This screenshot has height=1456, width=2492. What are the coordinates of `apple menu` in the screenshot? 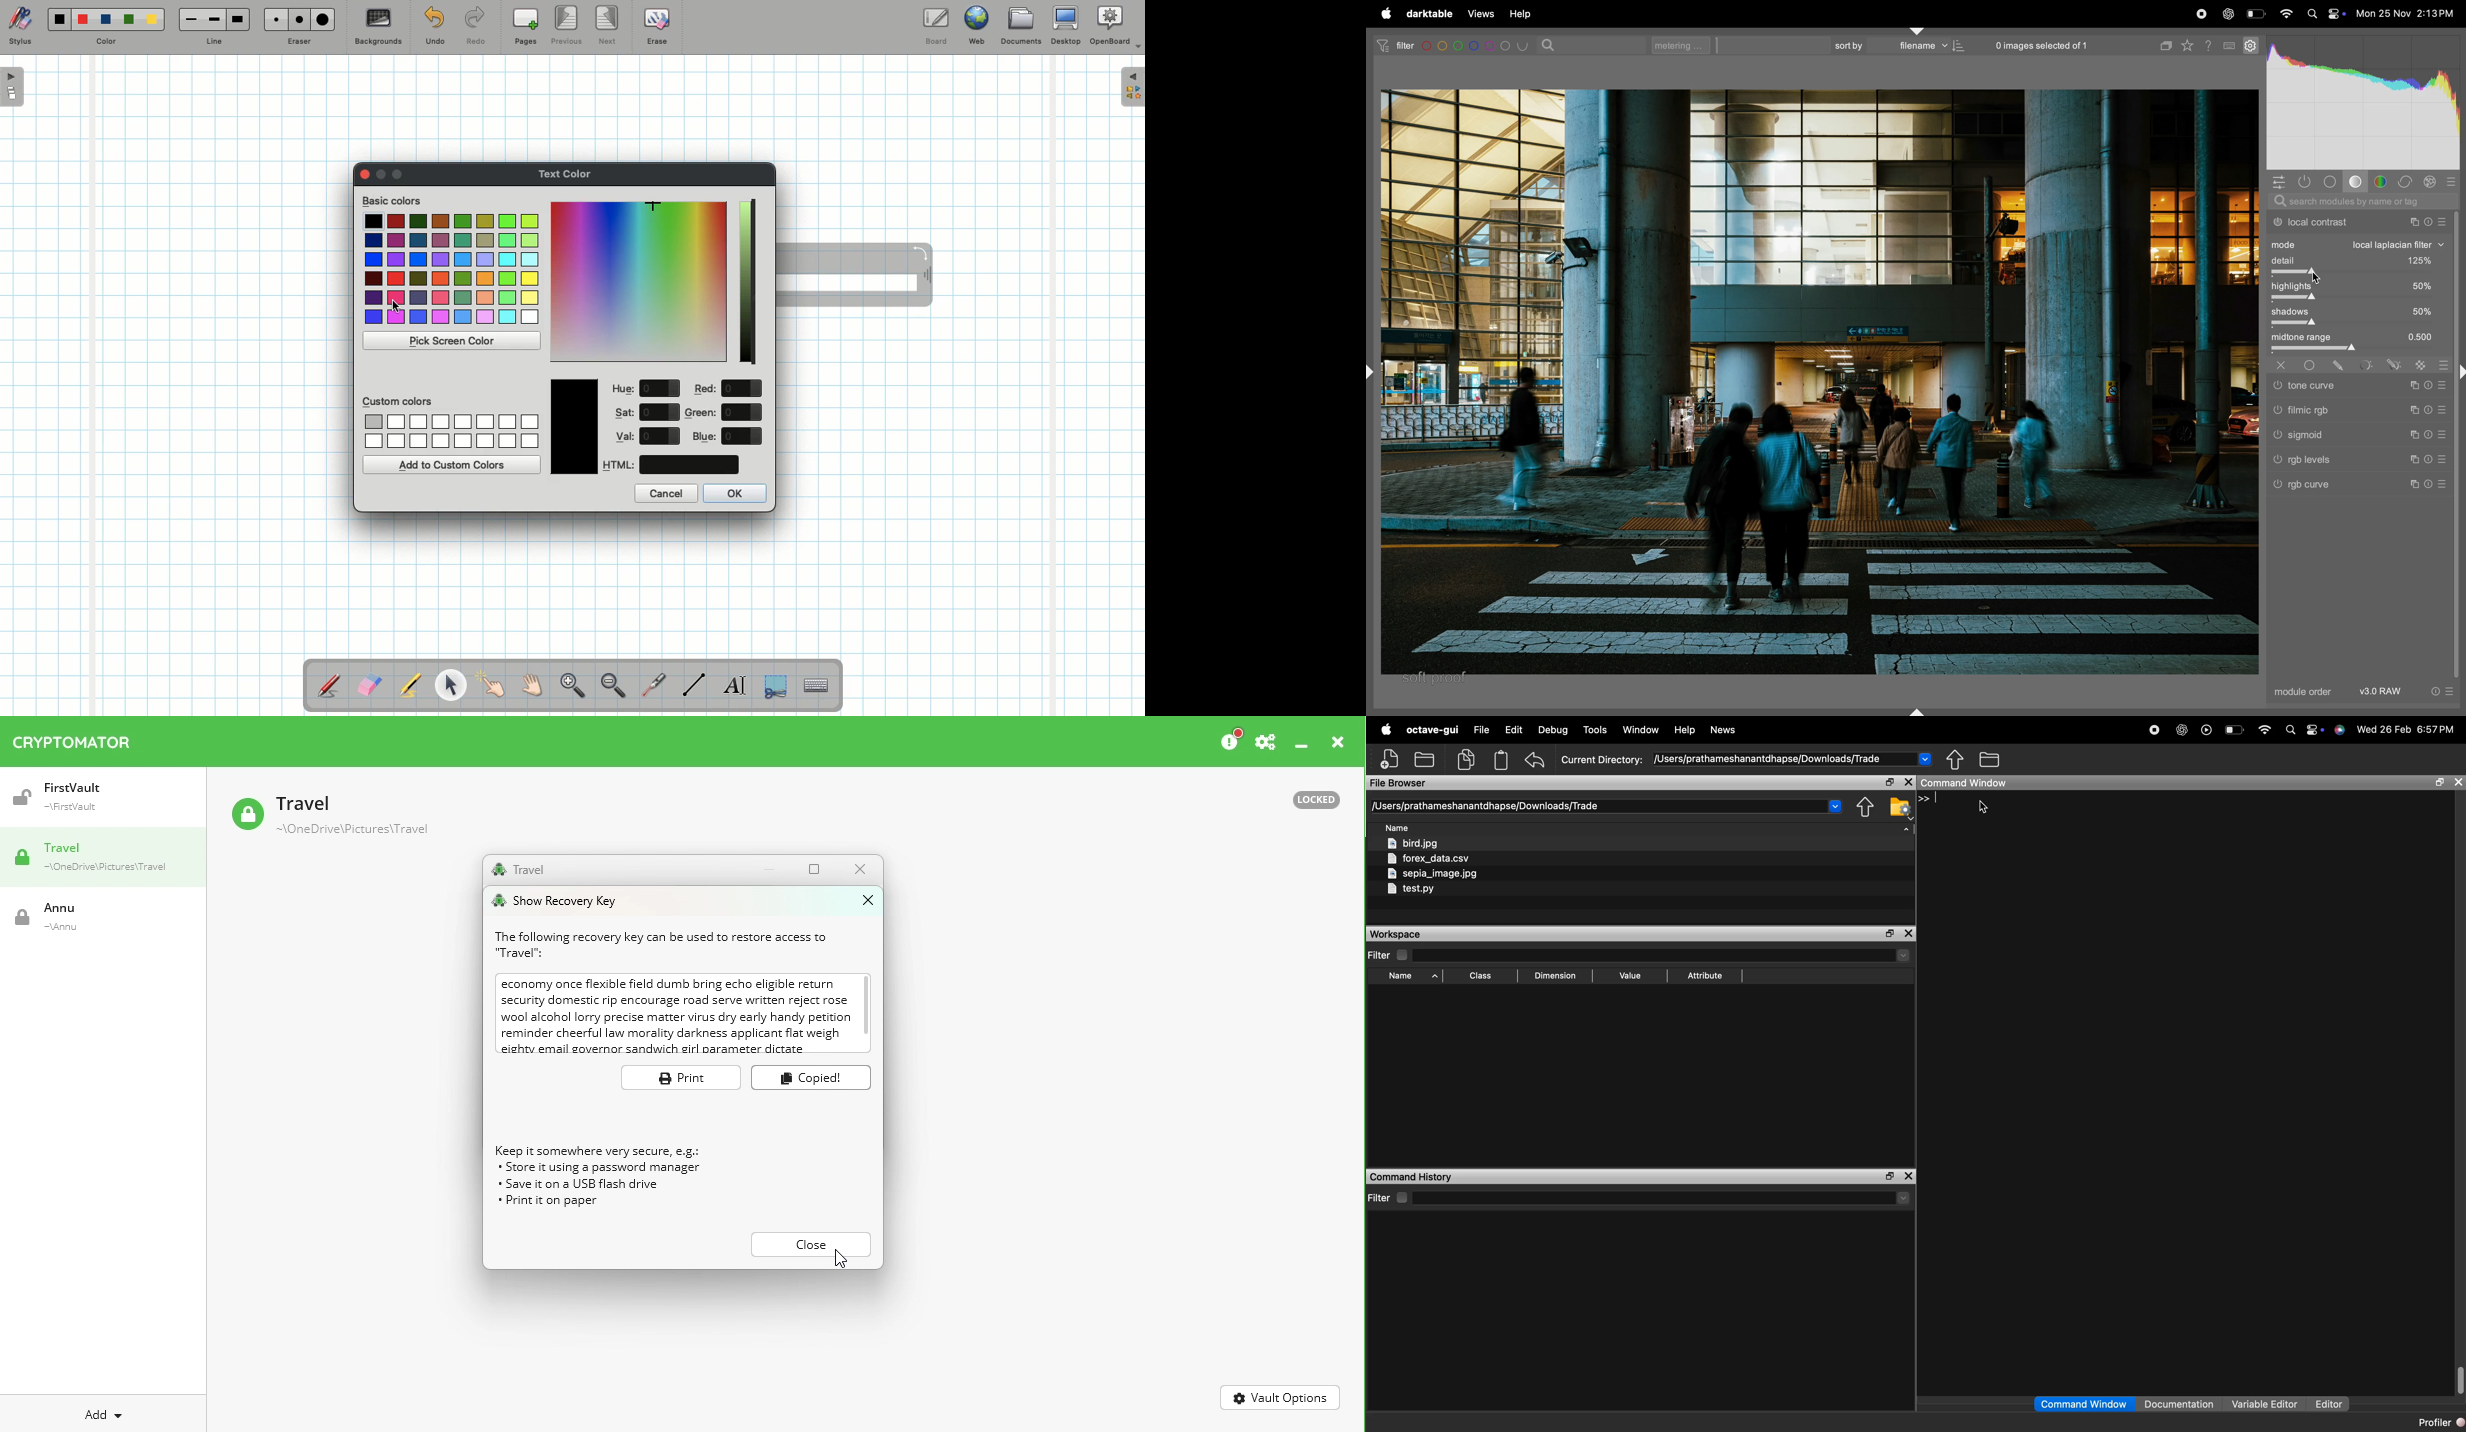 It's located at (1384, 13).